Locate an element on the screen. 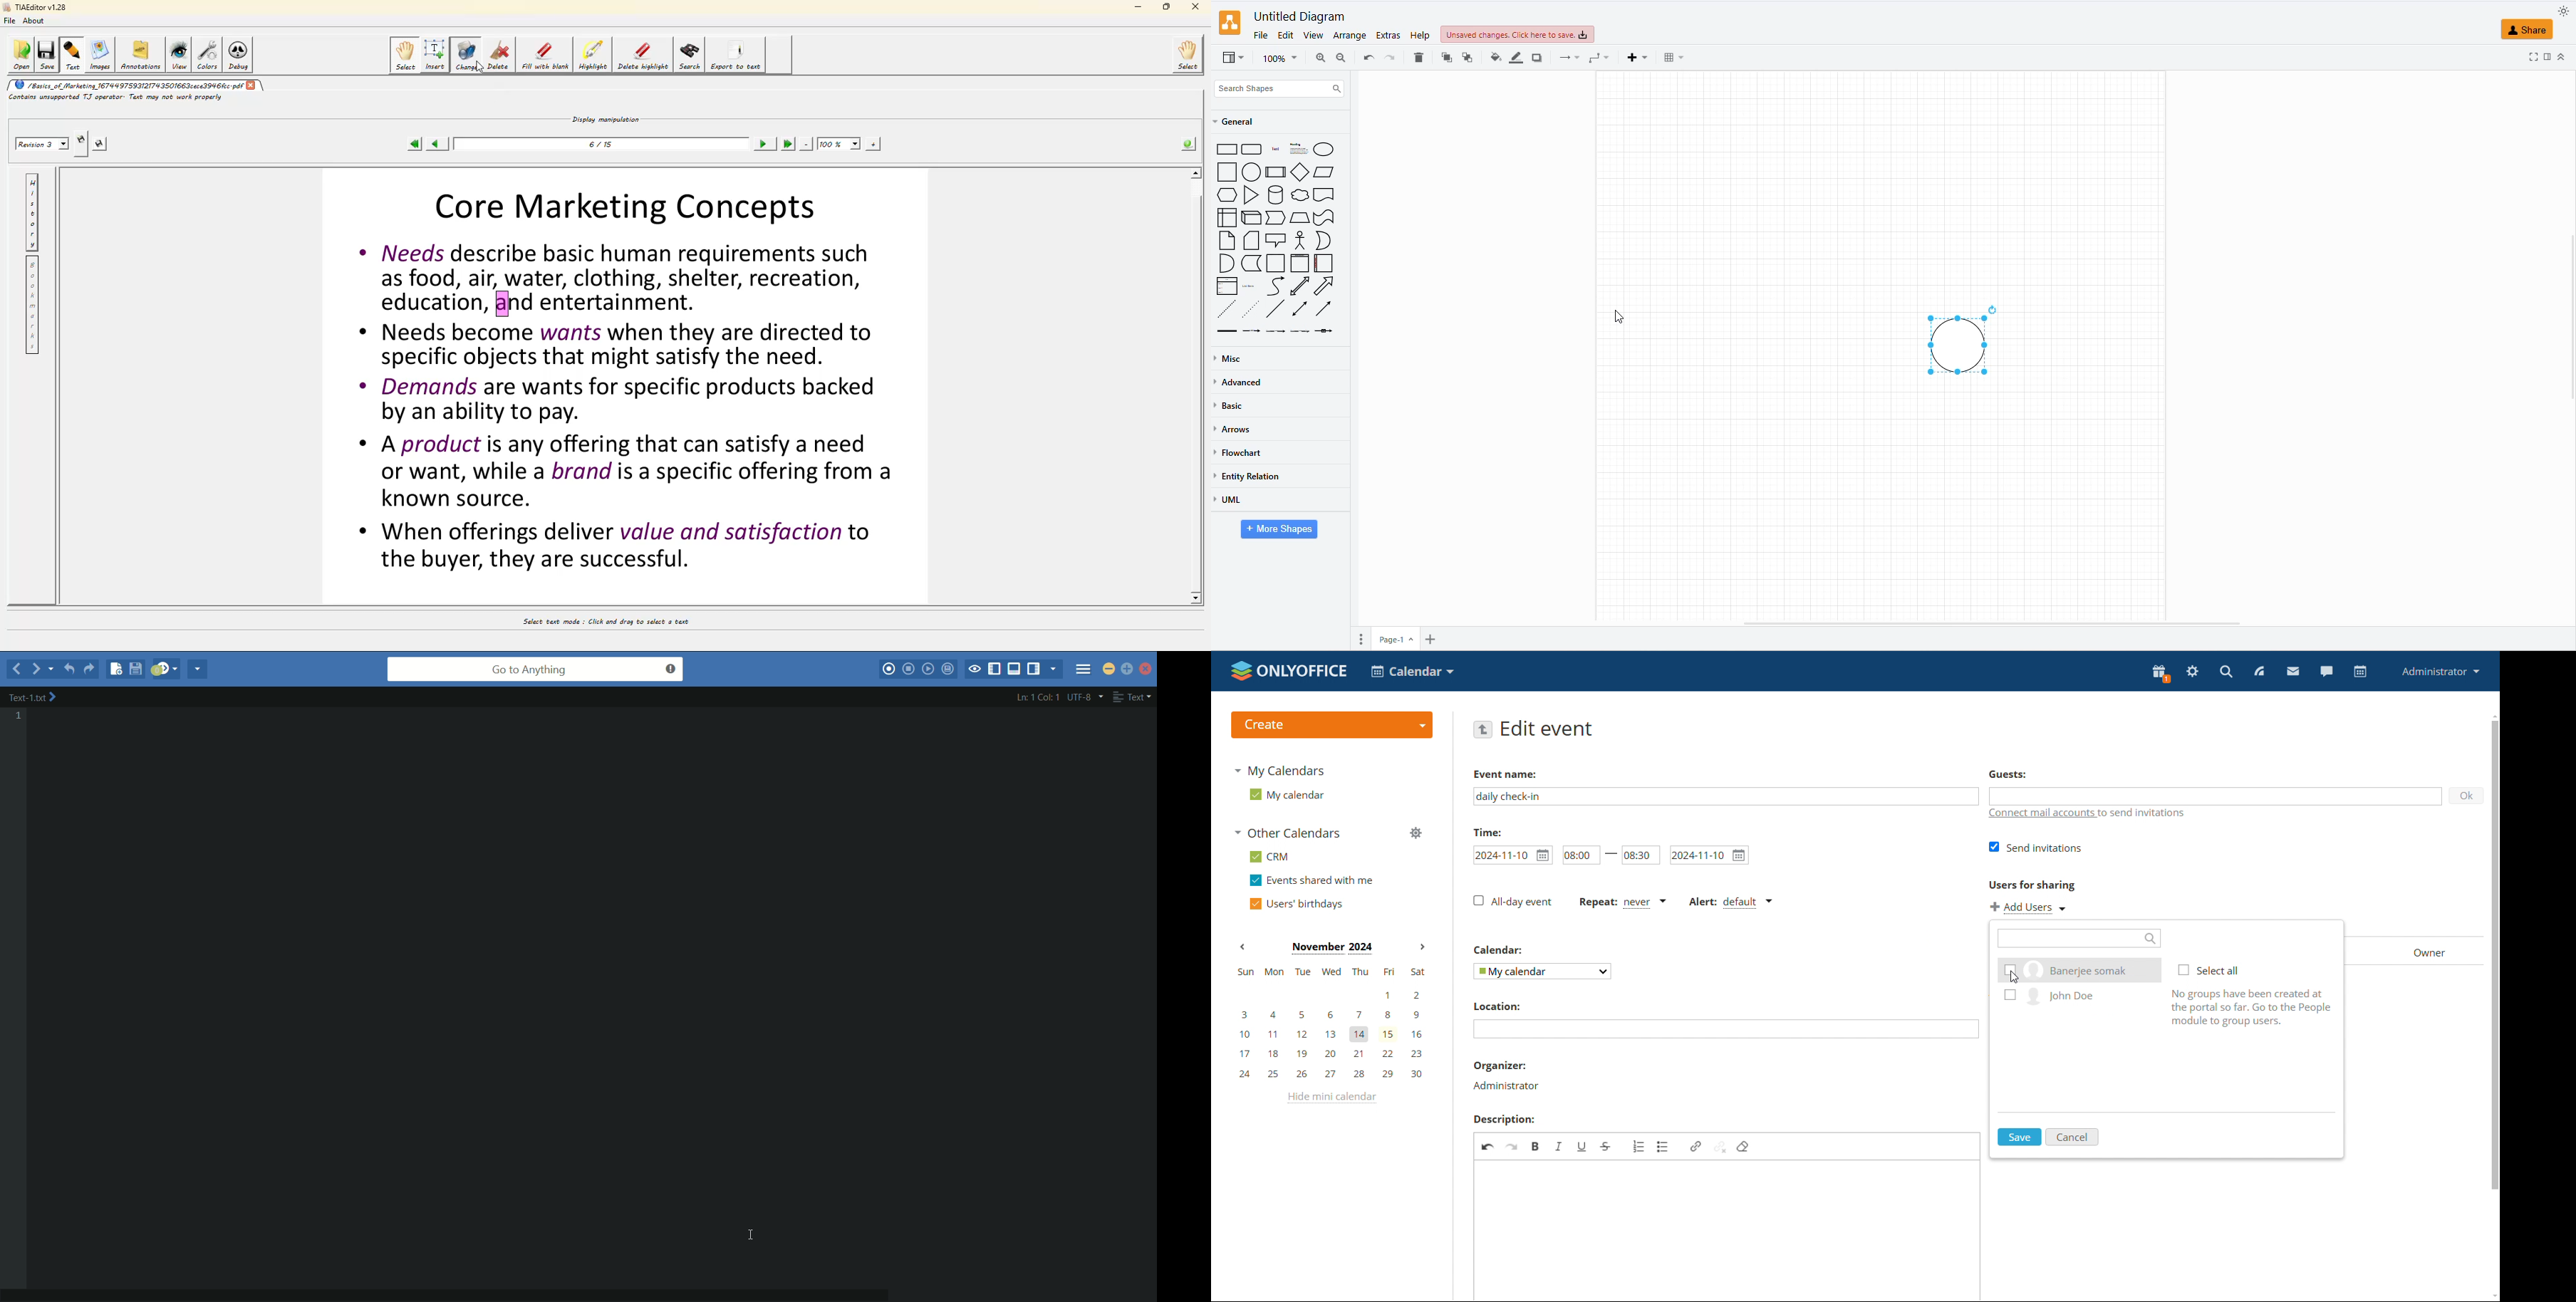 Image resolution: width=2576 pixels, height=1316 pixels. add event name is located at coordinates (1726, 796).